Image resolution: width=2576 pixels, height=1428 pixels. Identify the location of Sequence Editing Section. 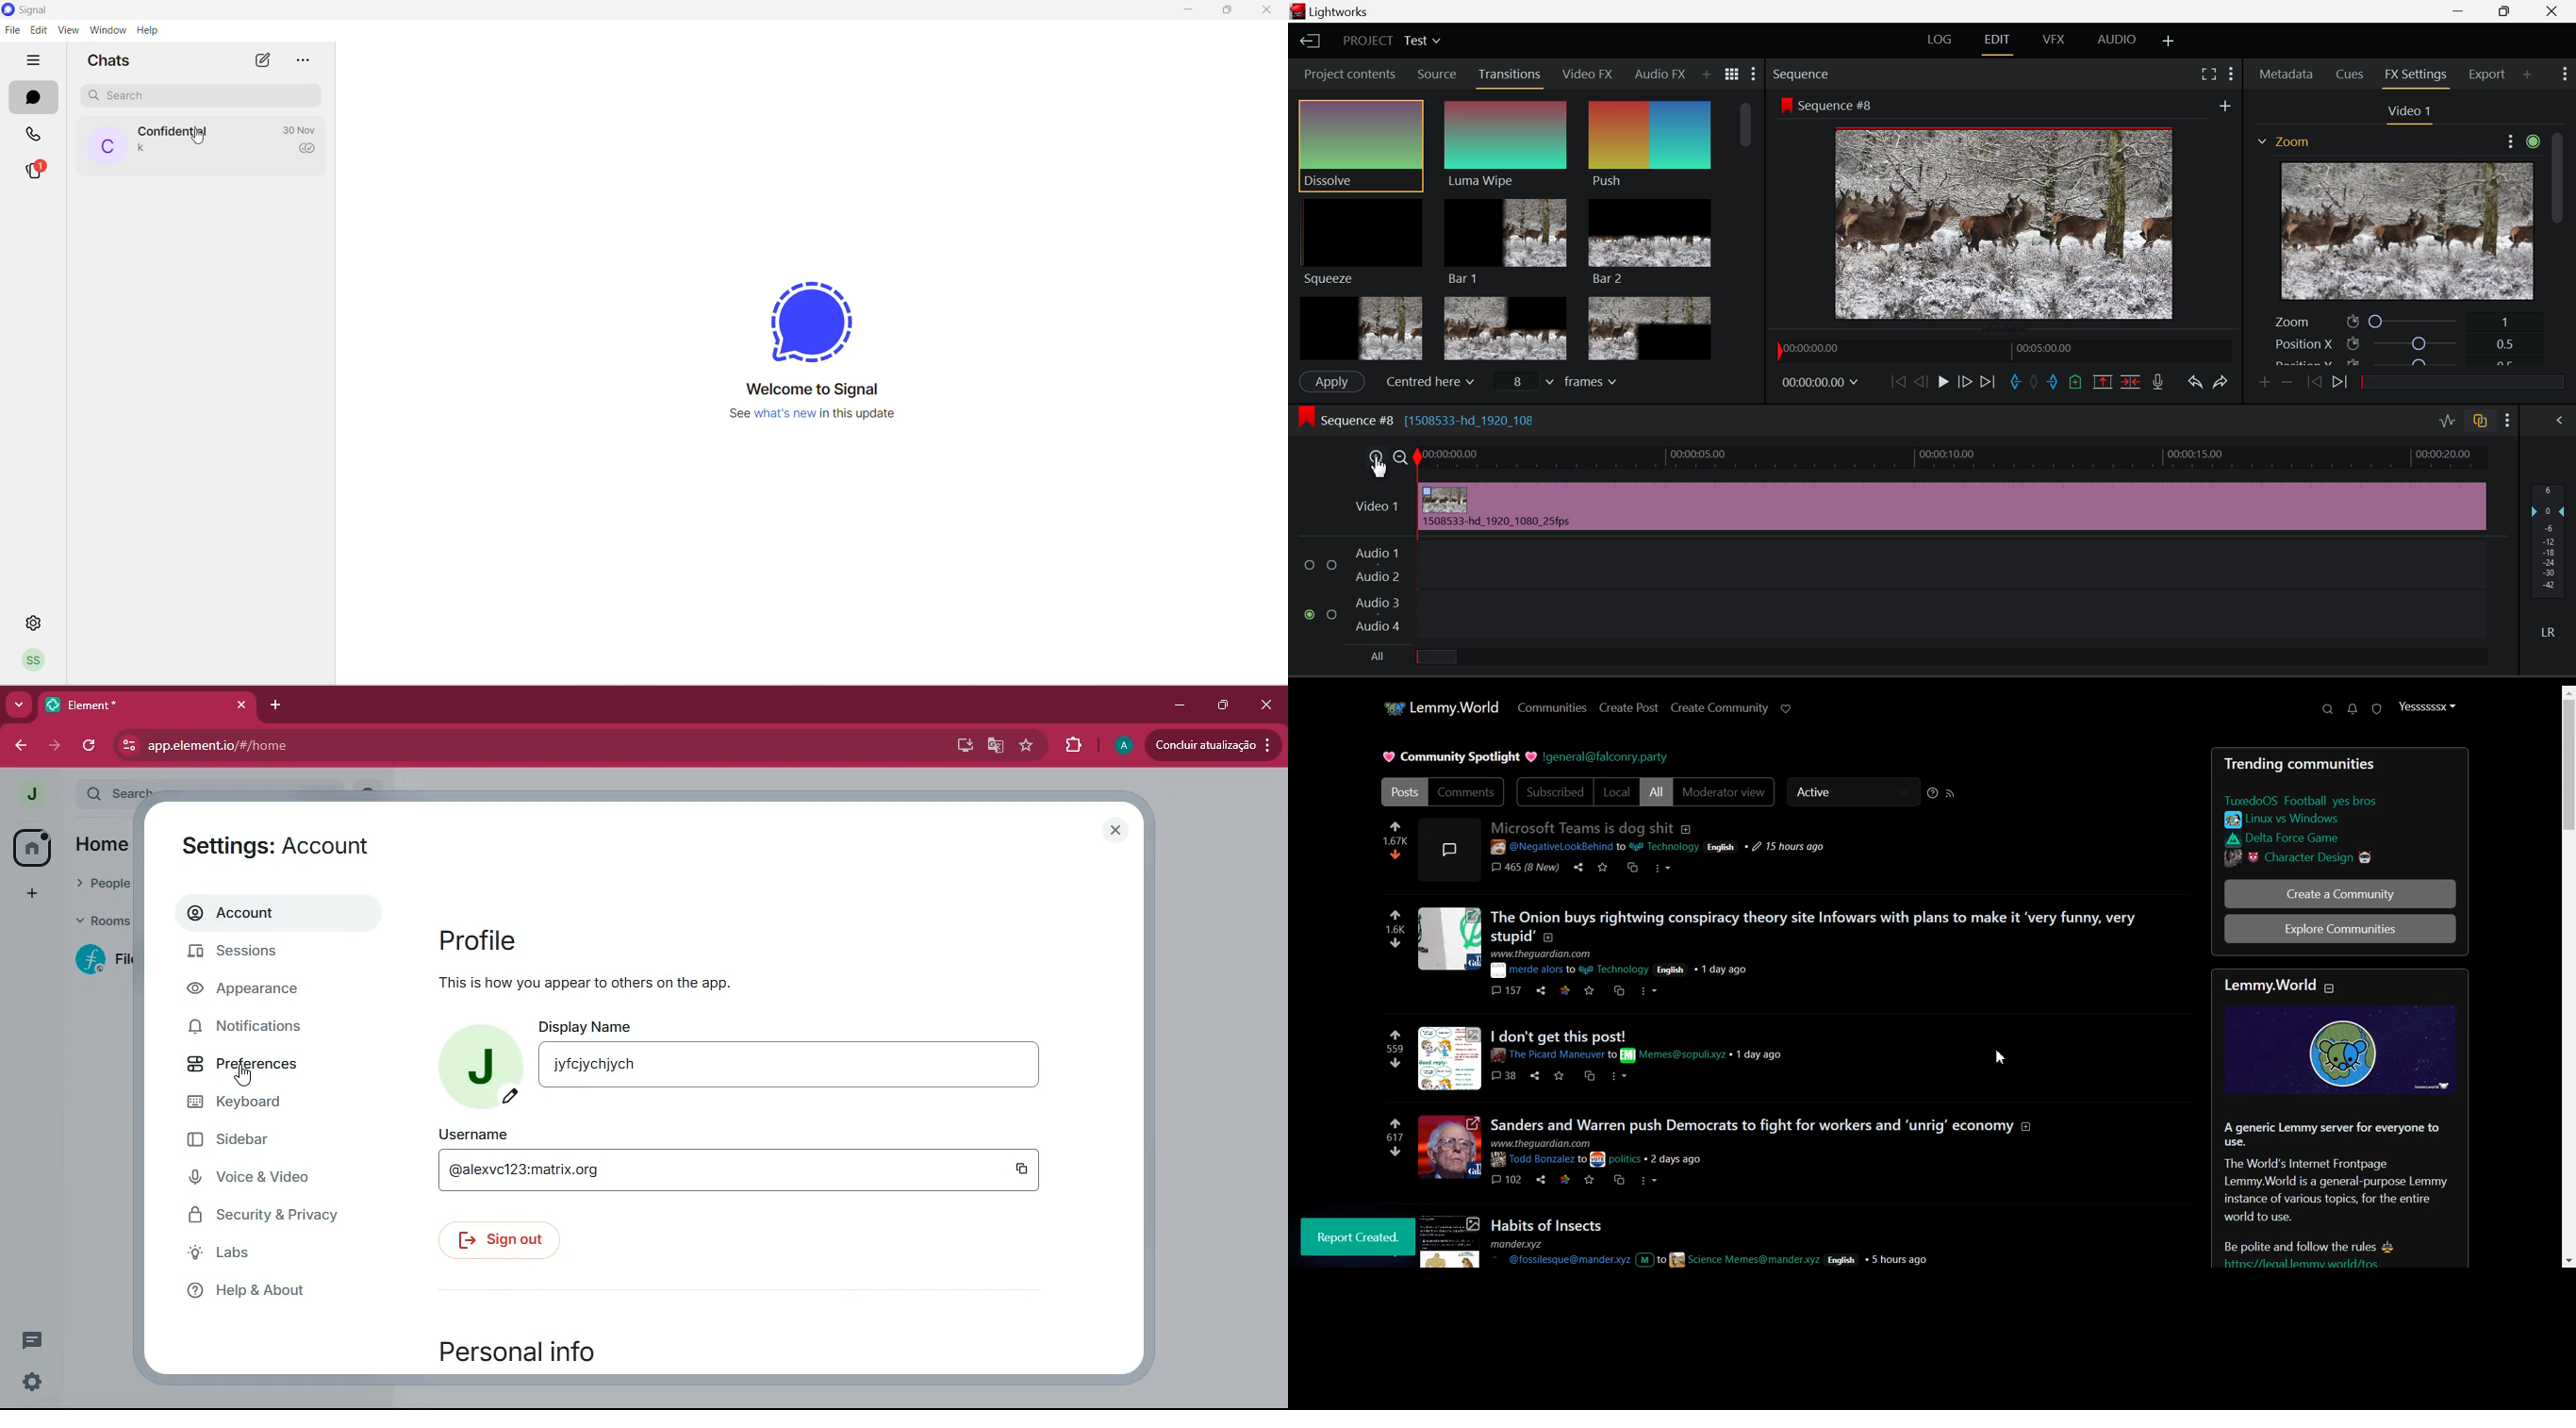
(1344, 421).